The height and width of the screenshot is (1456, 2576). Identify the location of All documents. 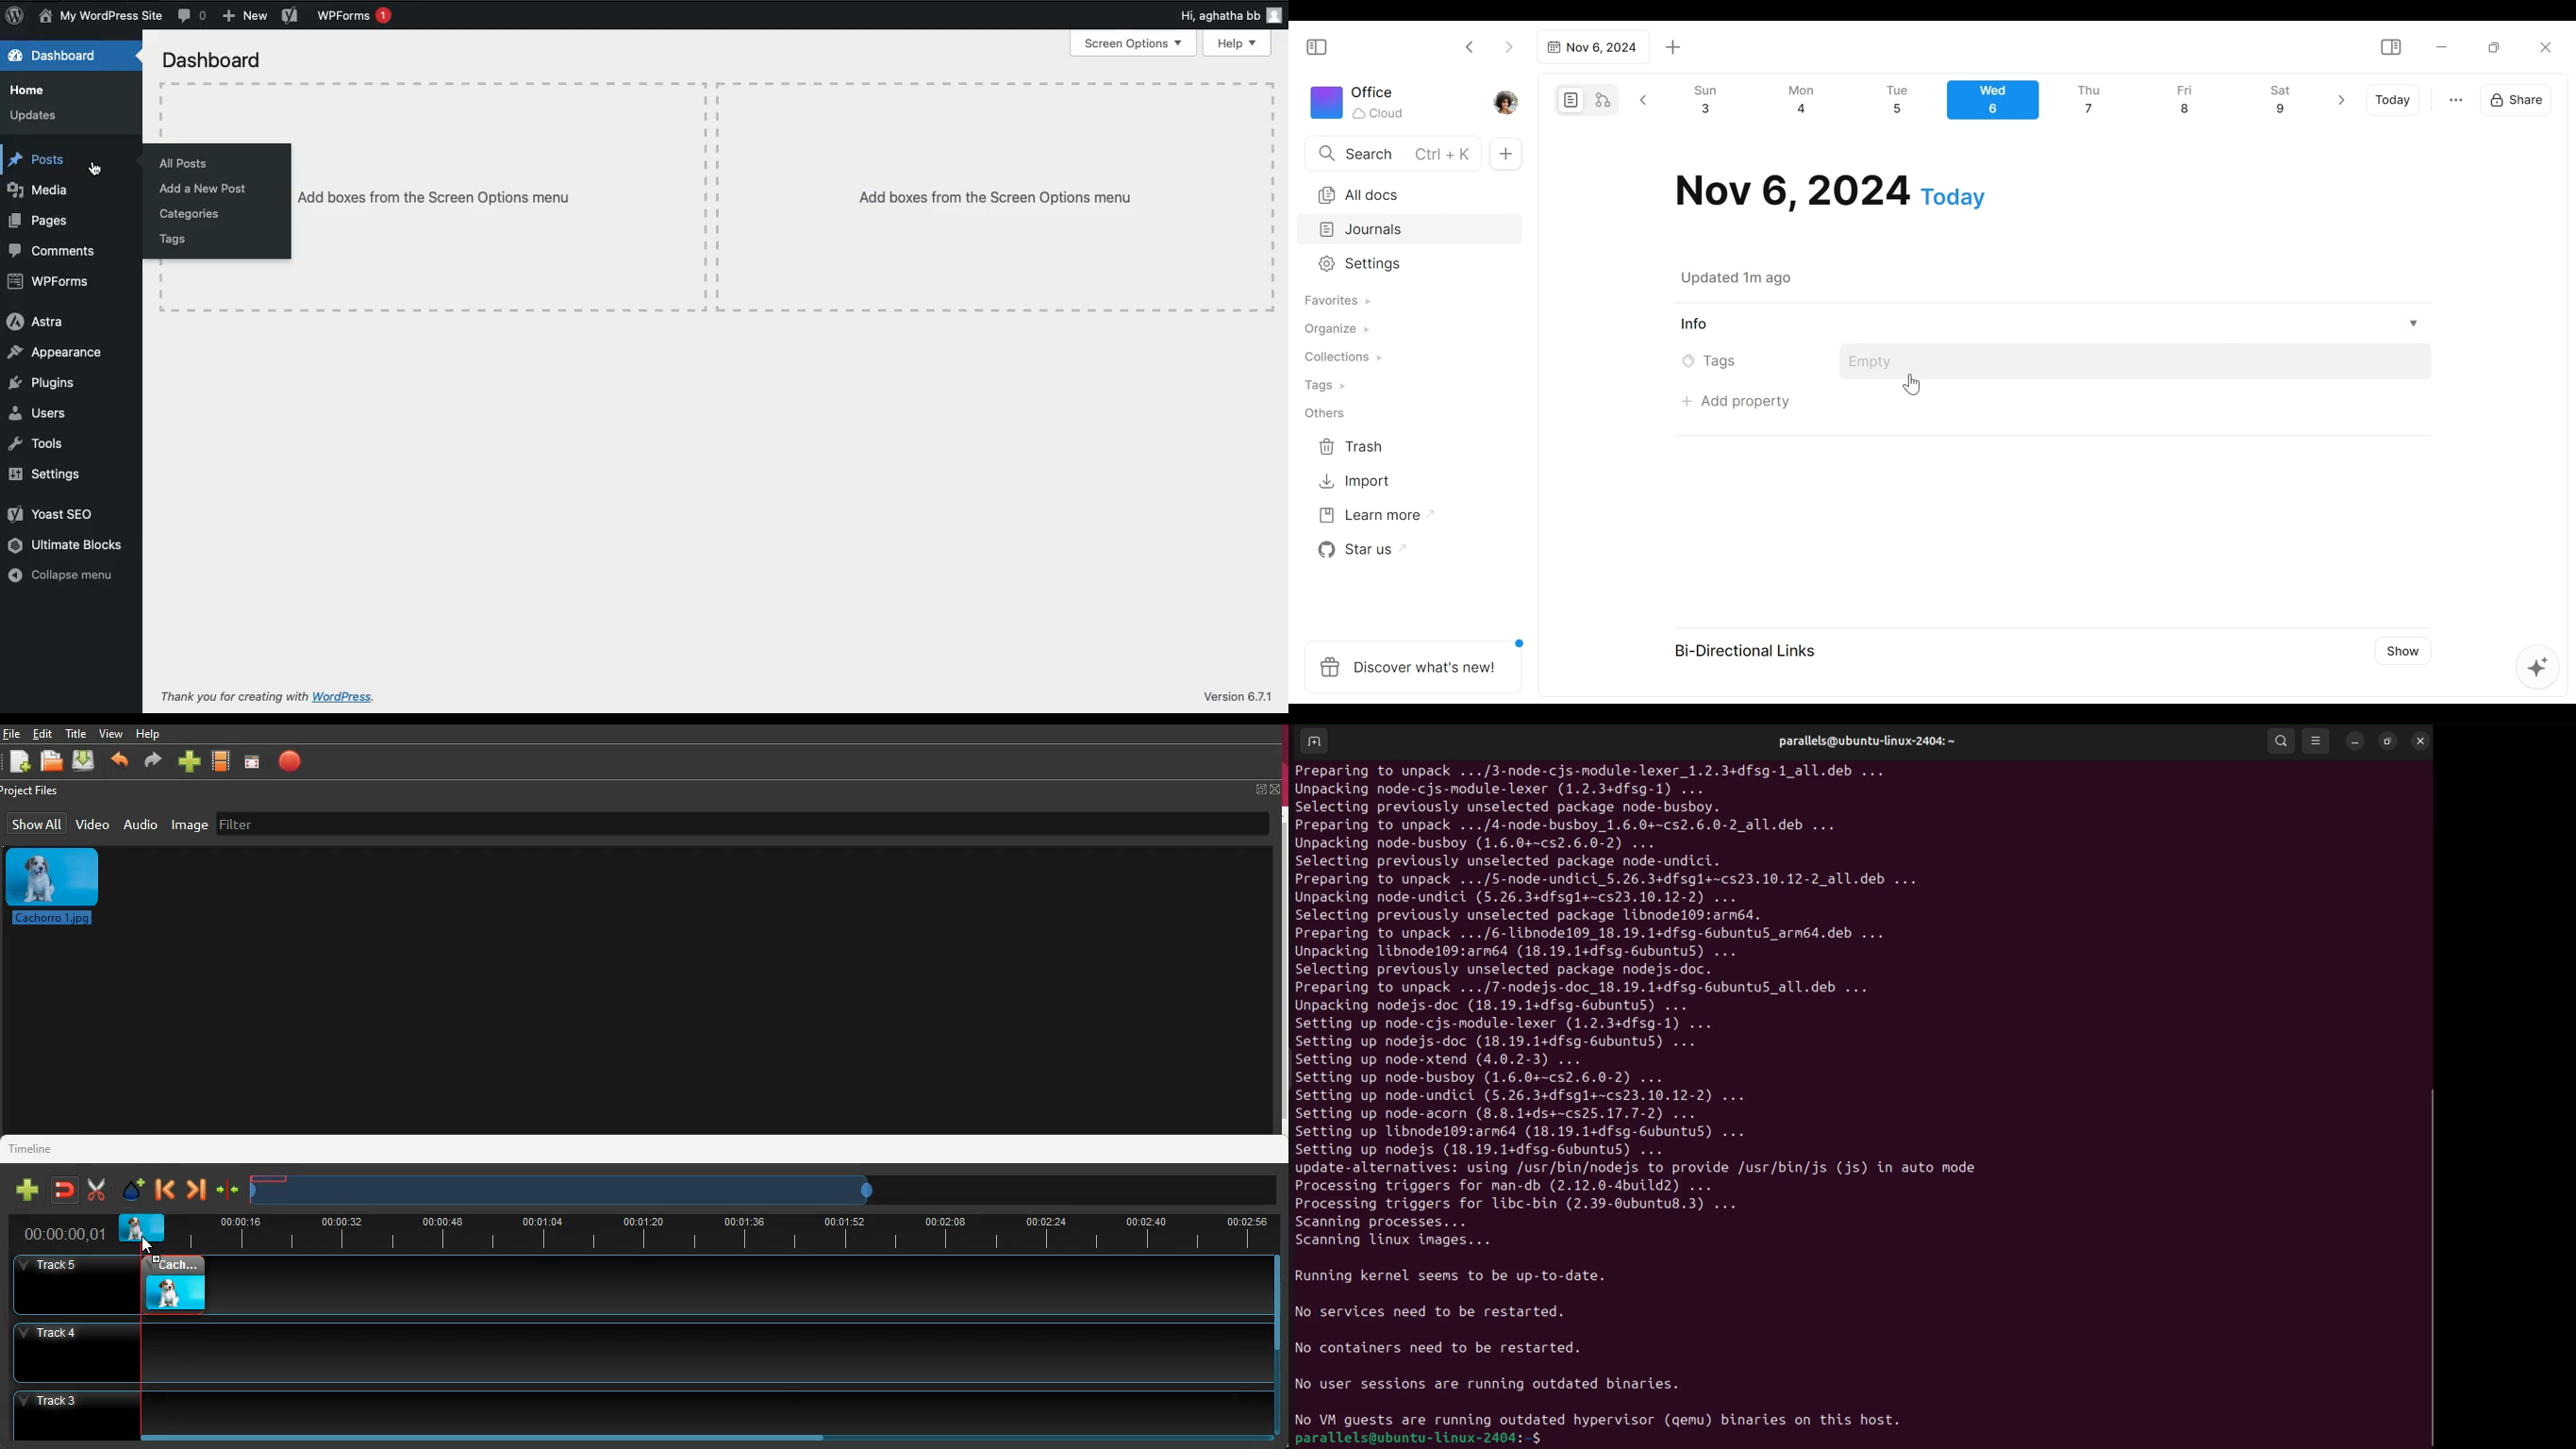
(1405, 193).